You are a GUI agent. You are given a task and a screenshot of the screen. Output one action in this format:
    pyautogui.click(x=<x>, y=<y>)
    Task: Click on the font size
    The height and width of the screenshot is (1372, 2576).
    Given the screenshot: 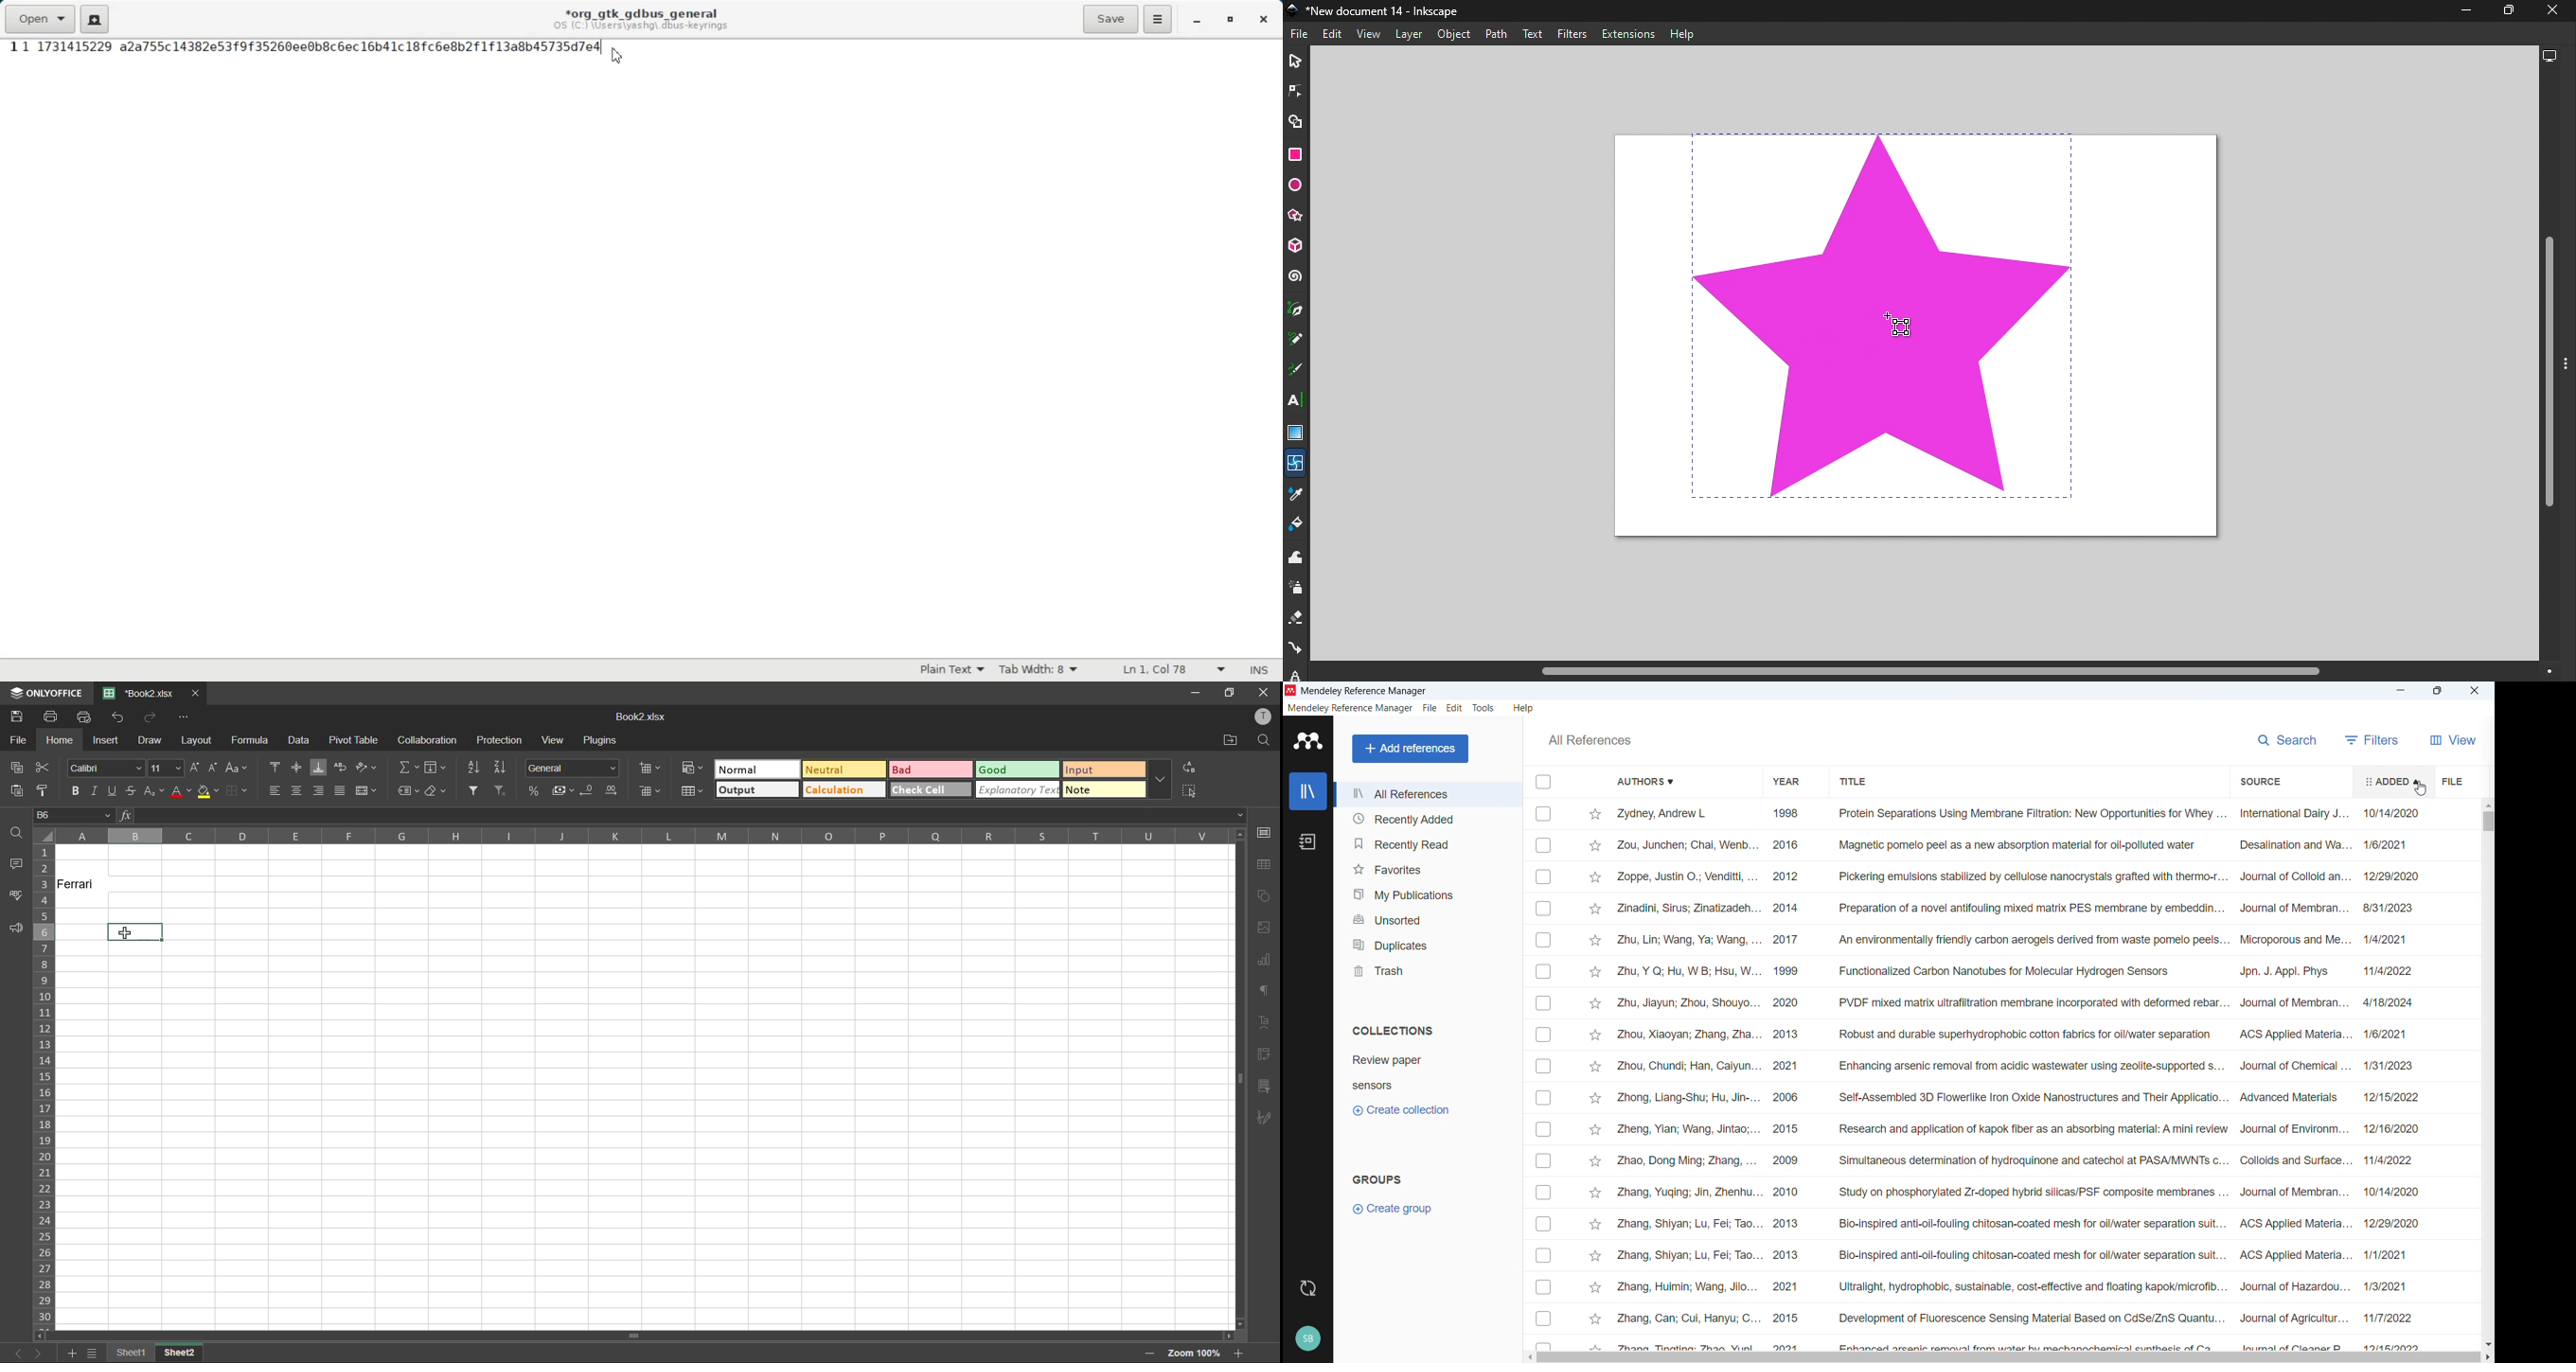 What is the action you would take?
    pyautogui.click(x=167, y=768)
    